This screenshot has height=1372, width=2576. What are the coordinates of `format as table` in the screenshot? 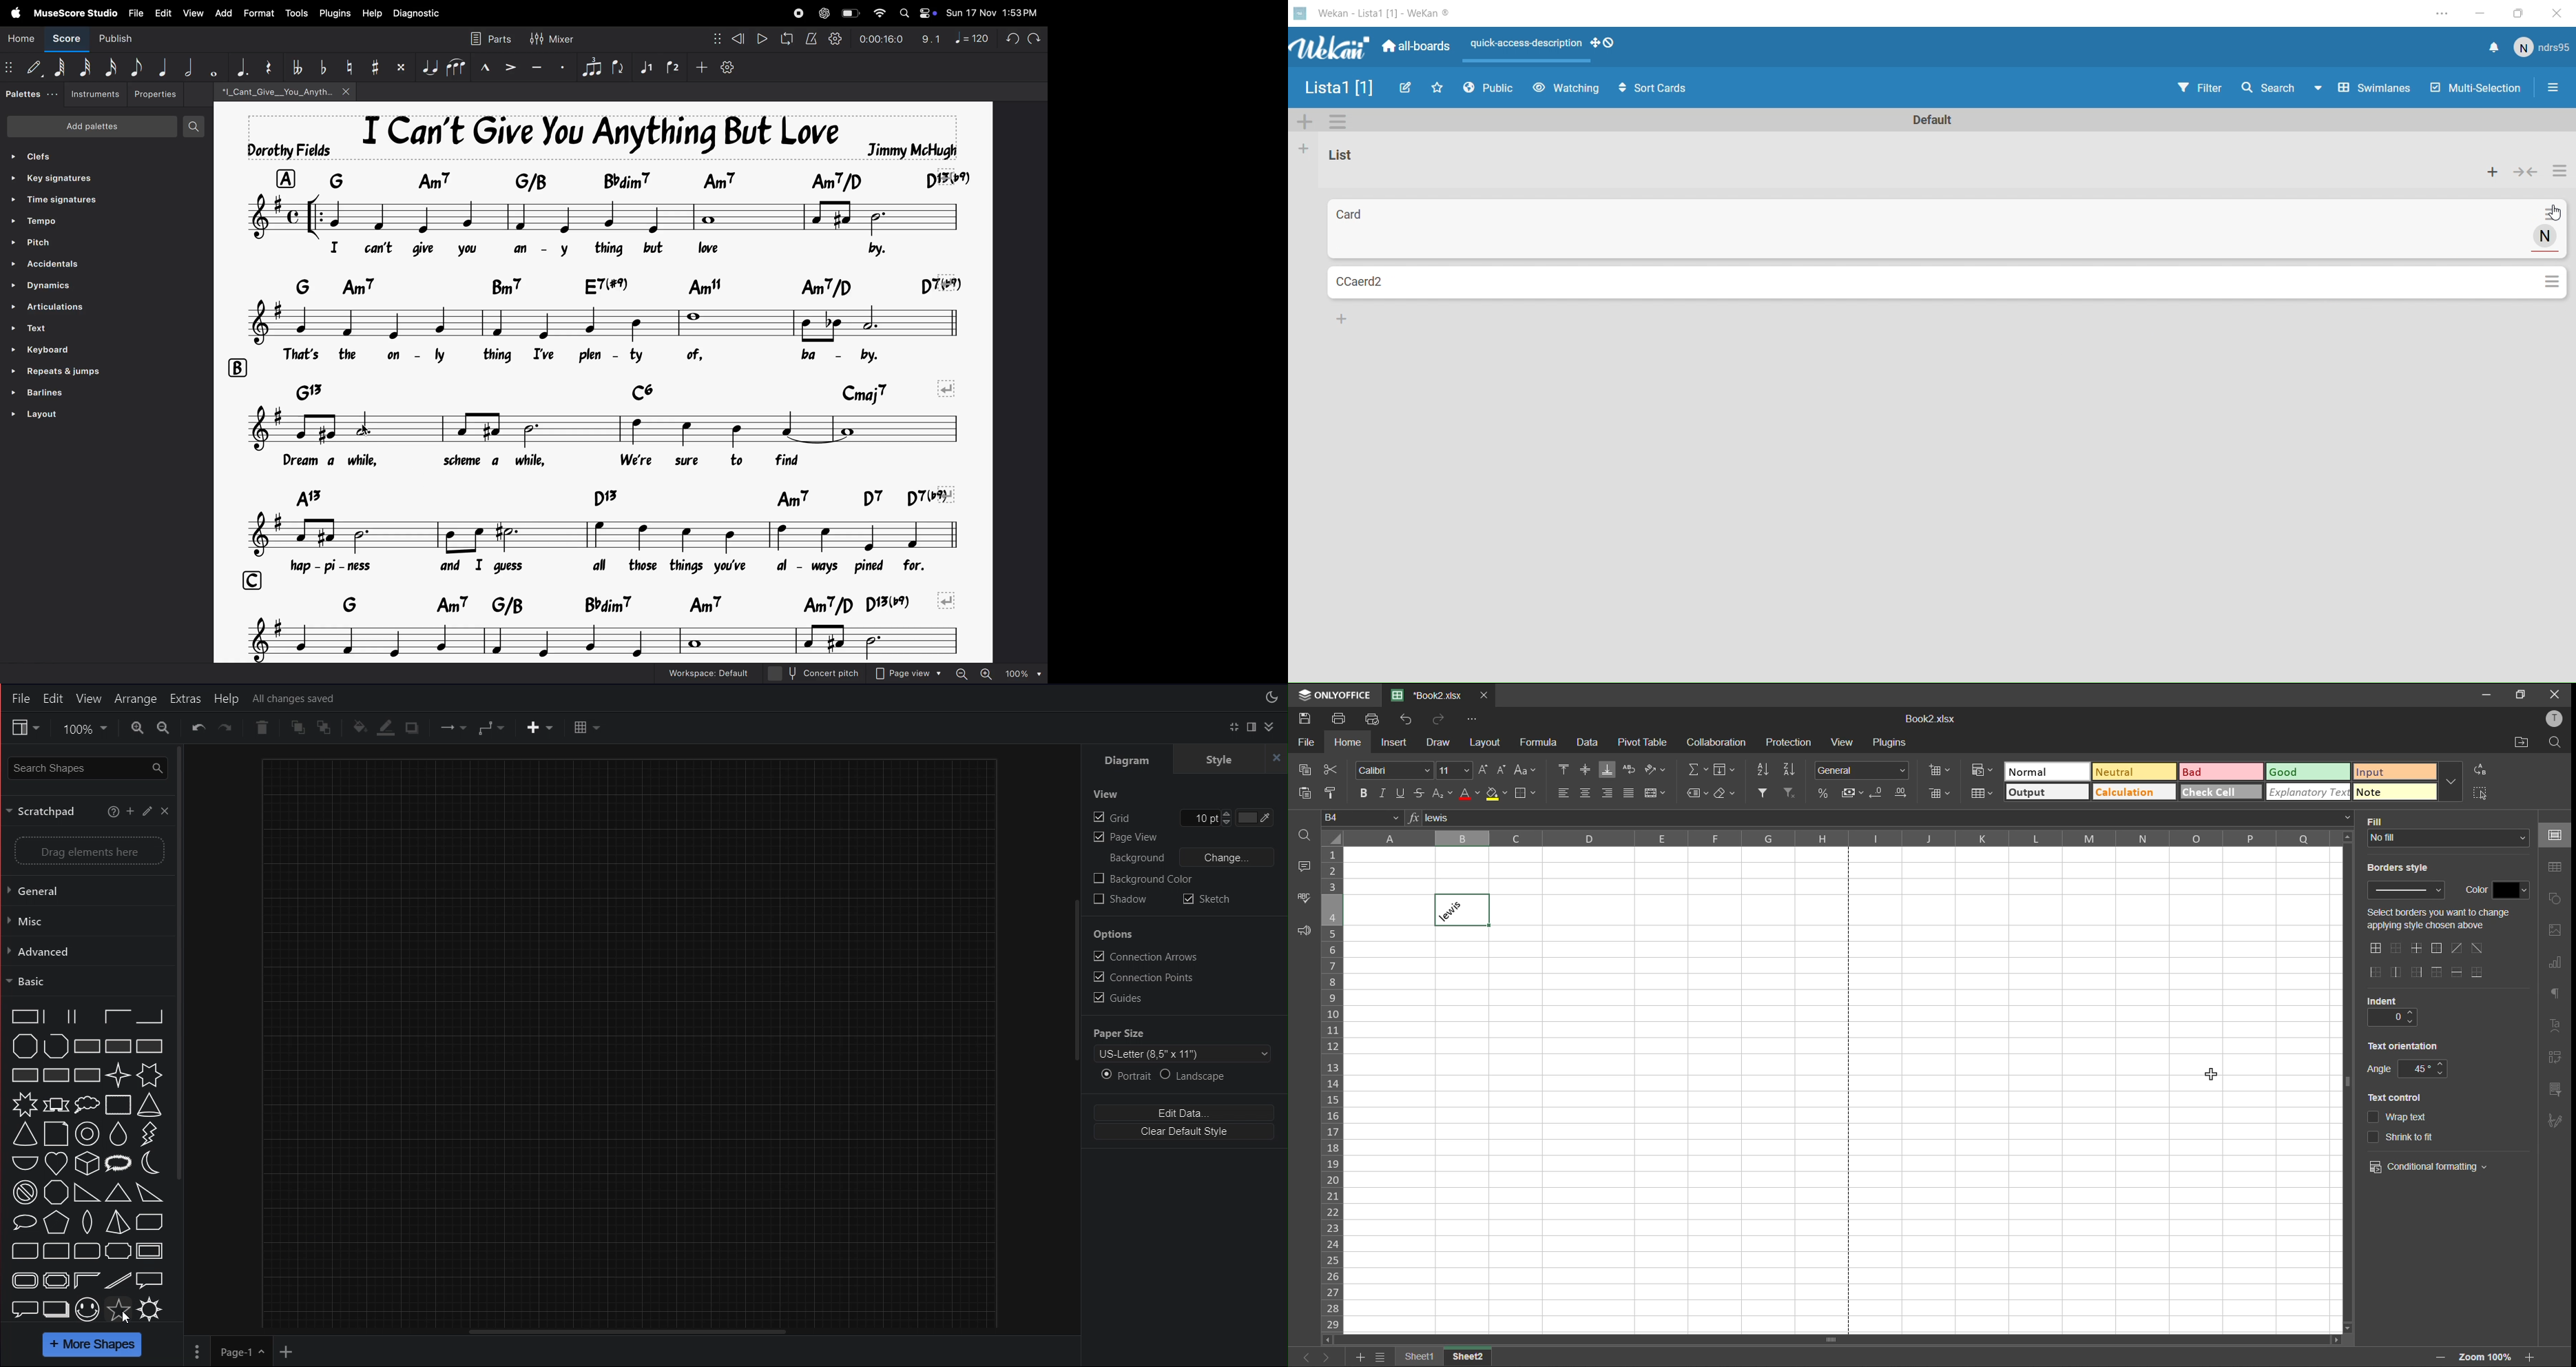 It's located at (1978, 793).